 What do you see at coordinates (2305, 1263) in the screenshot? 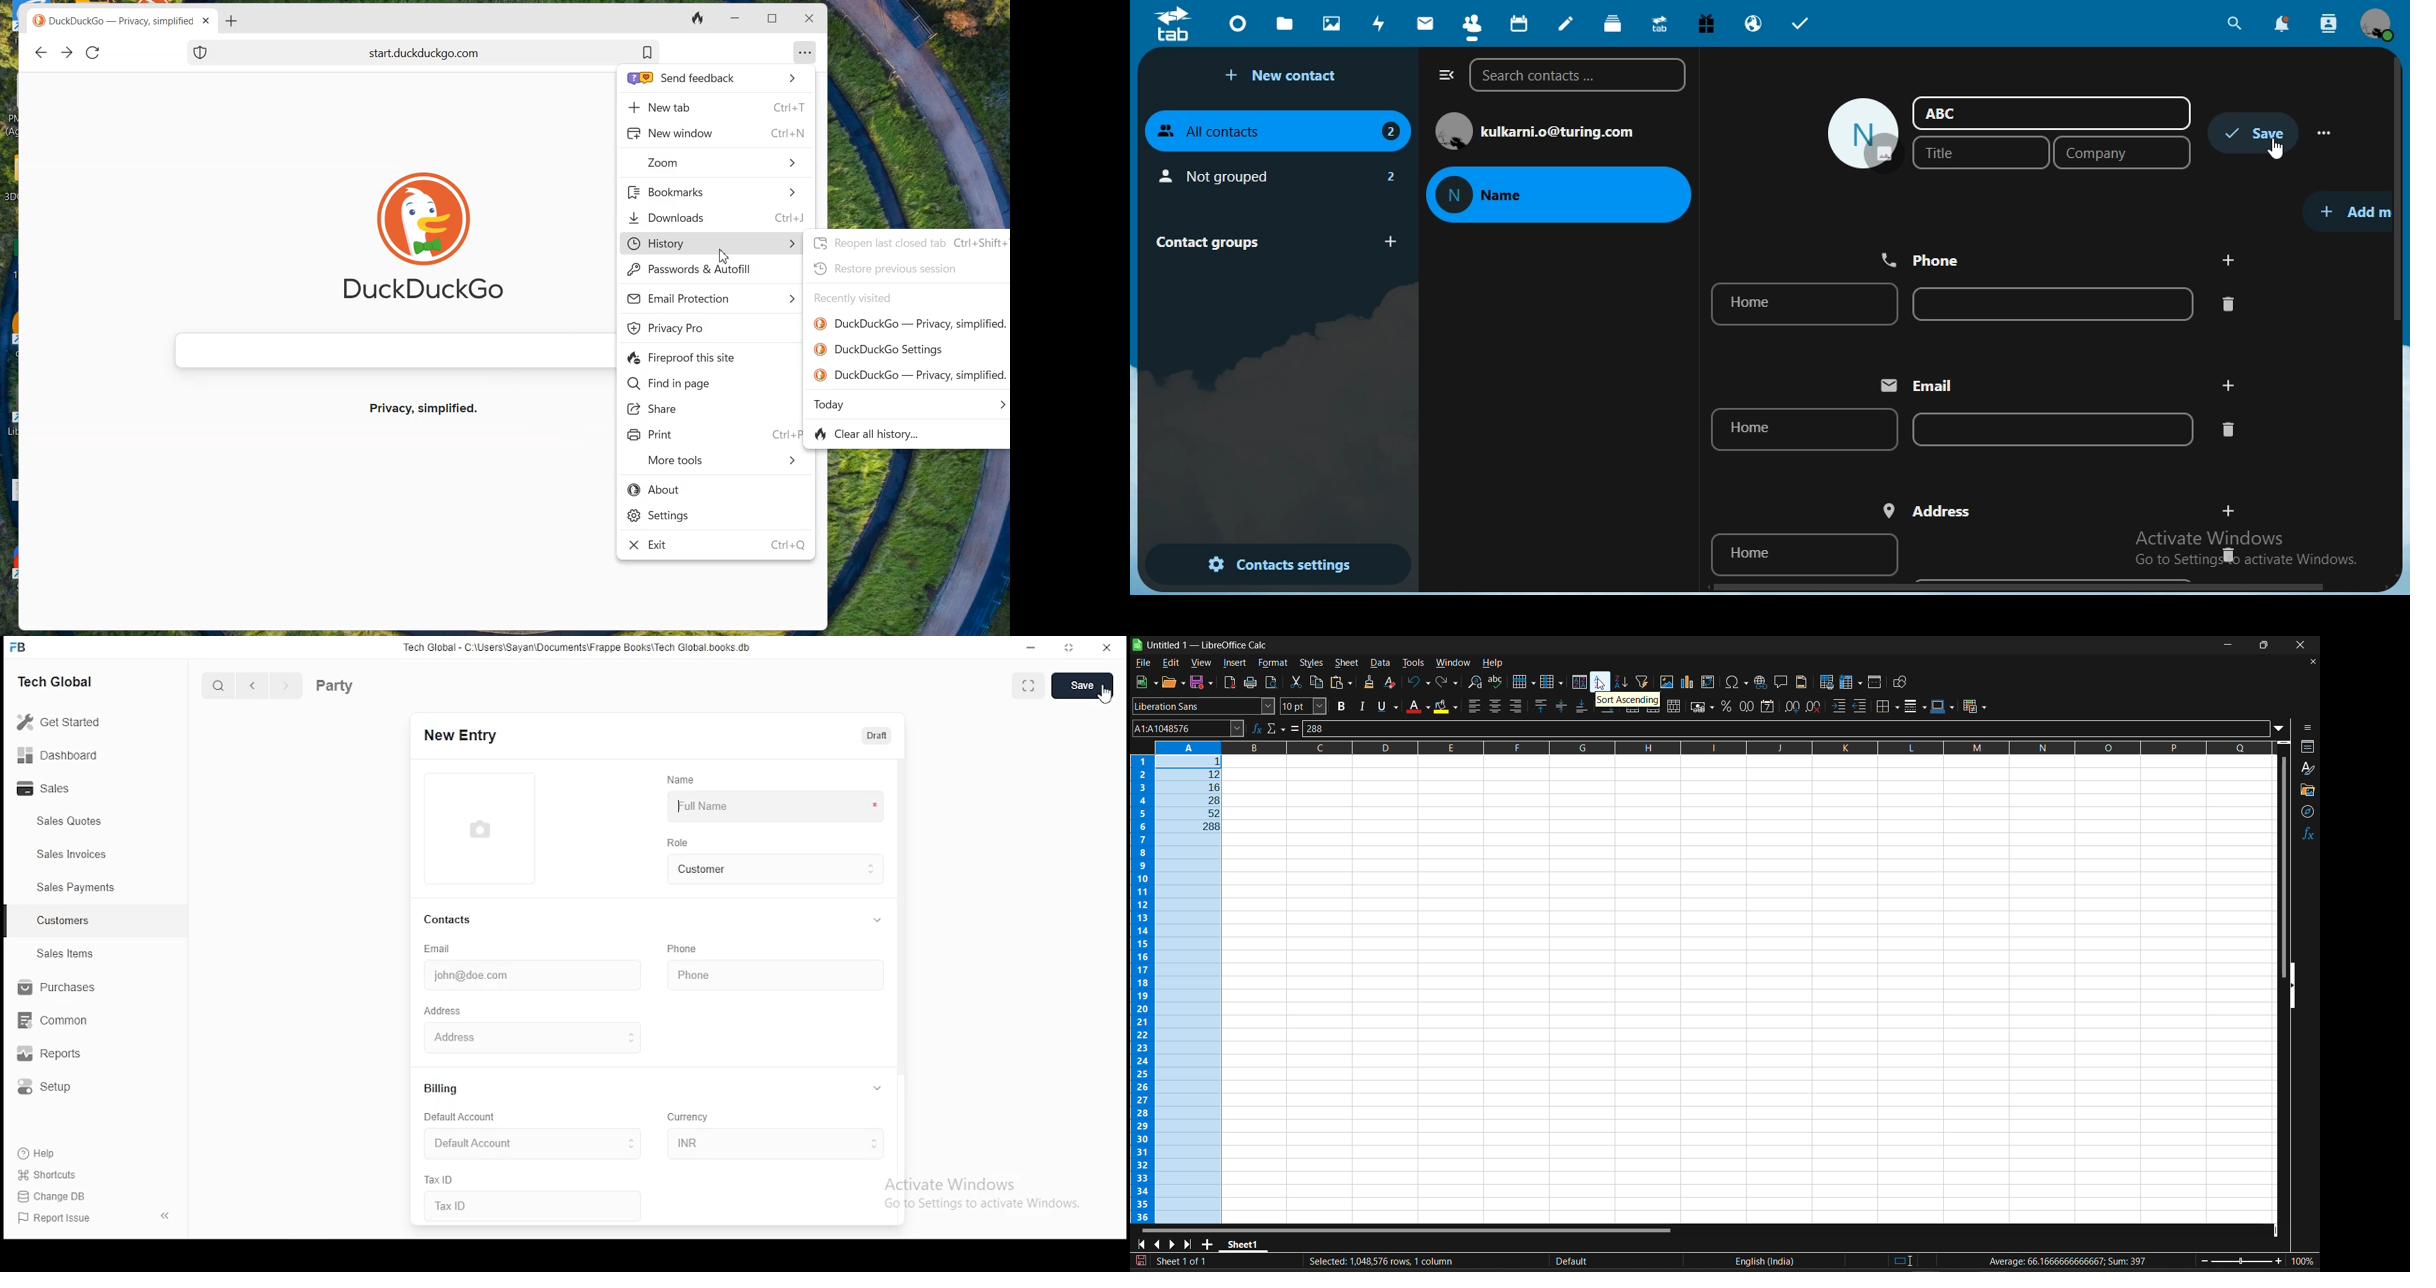
I see `zoom factor` at bounding box center [2305, 1263].